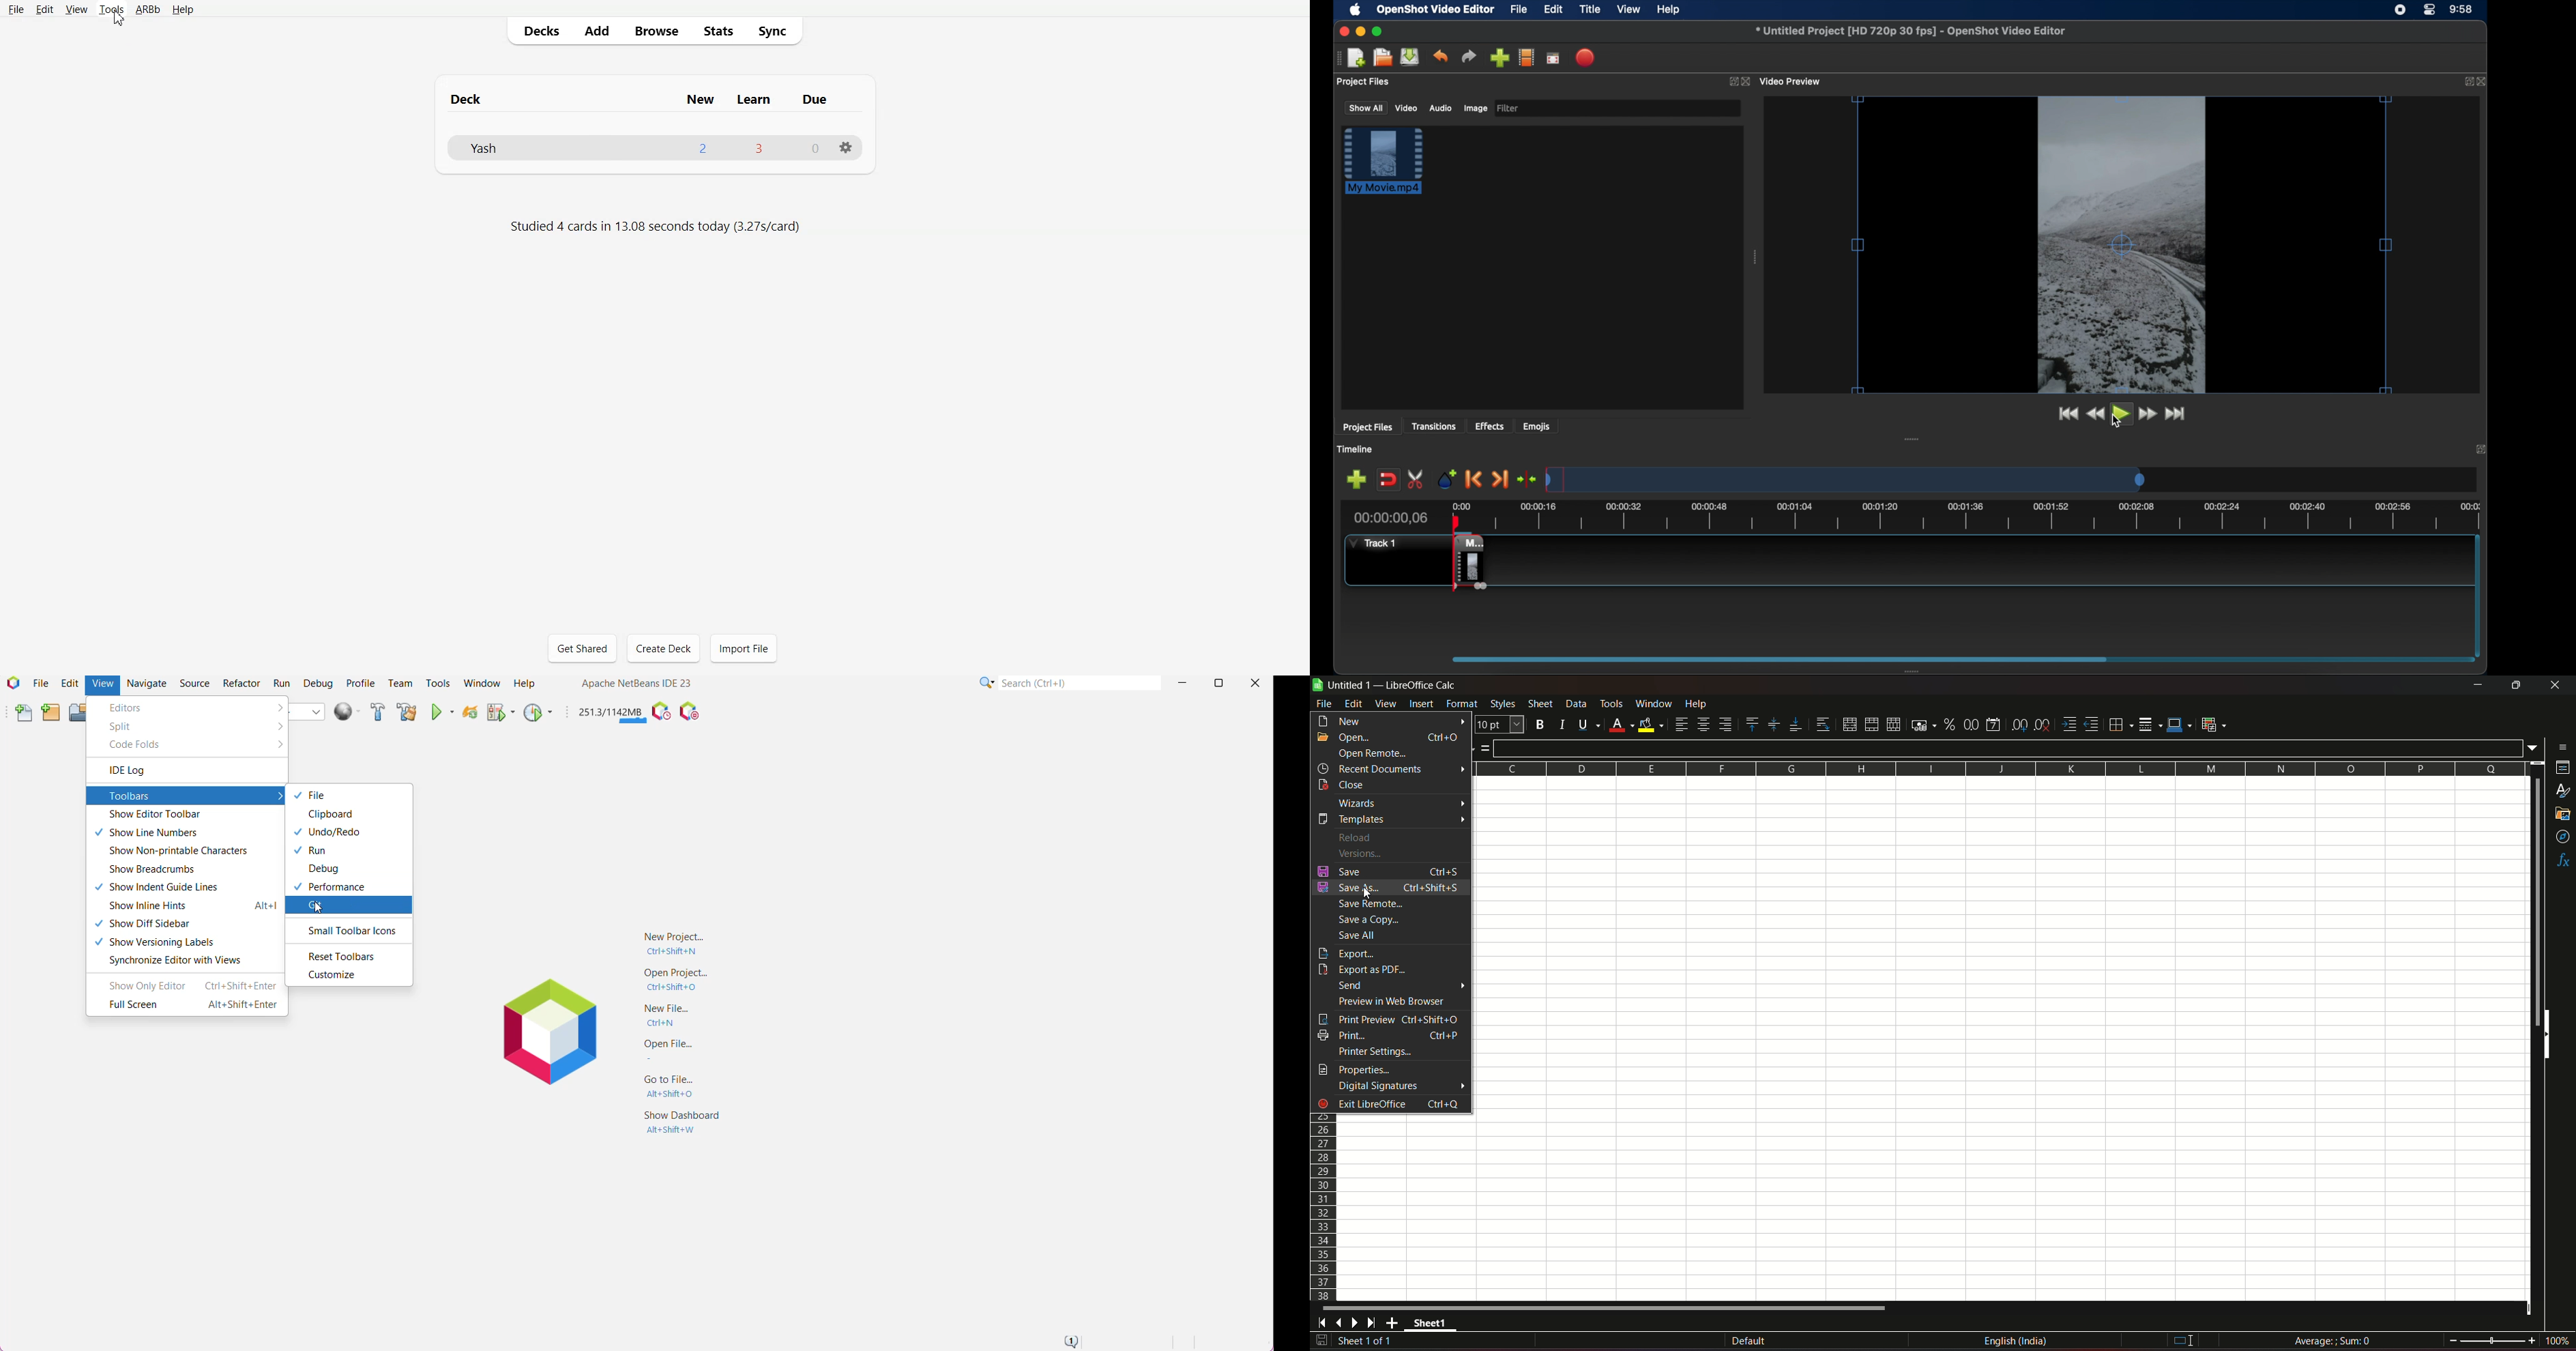 Image resolution: width=2576 pixels, height=1372 pixels. I want to click on full screen, so click(1554, 58).